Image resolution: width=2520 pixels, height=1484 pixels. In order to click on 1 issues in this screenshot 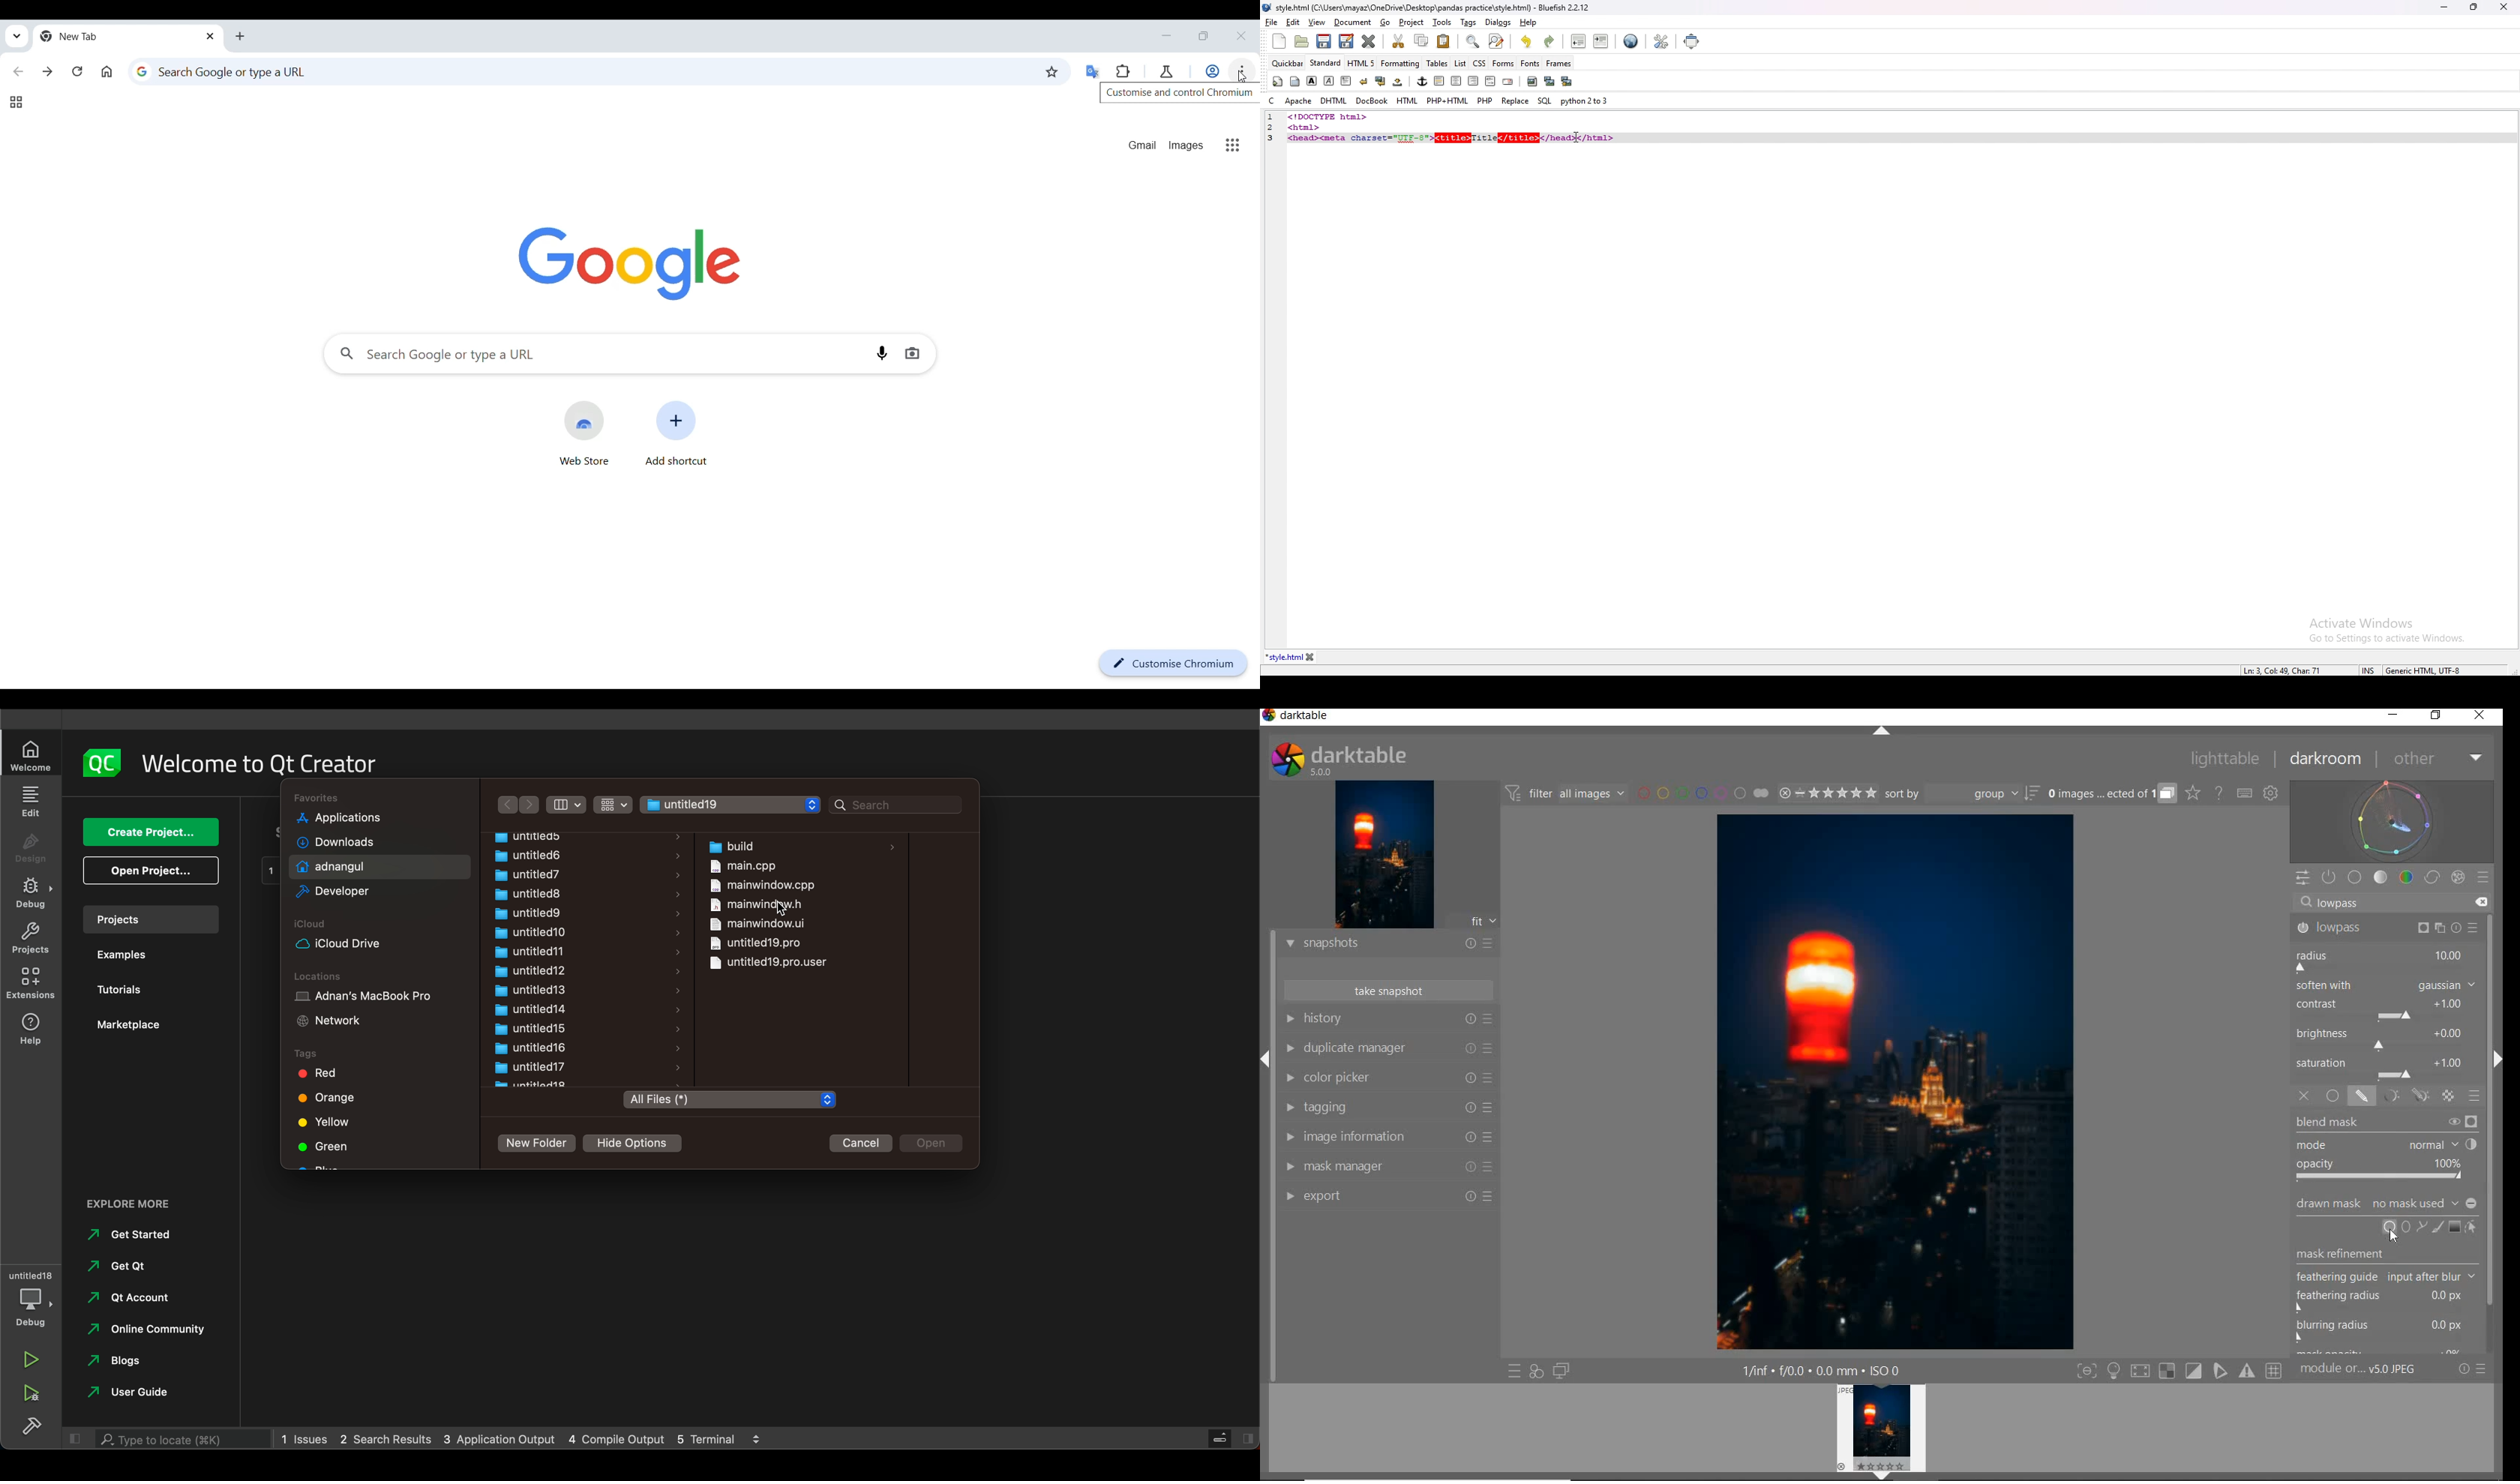, I will do `click(308, 1439)`.